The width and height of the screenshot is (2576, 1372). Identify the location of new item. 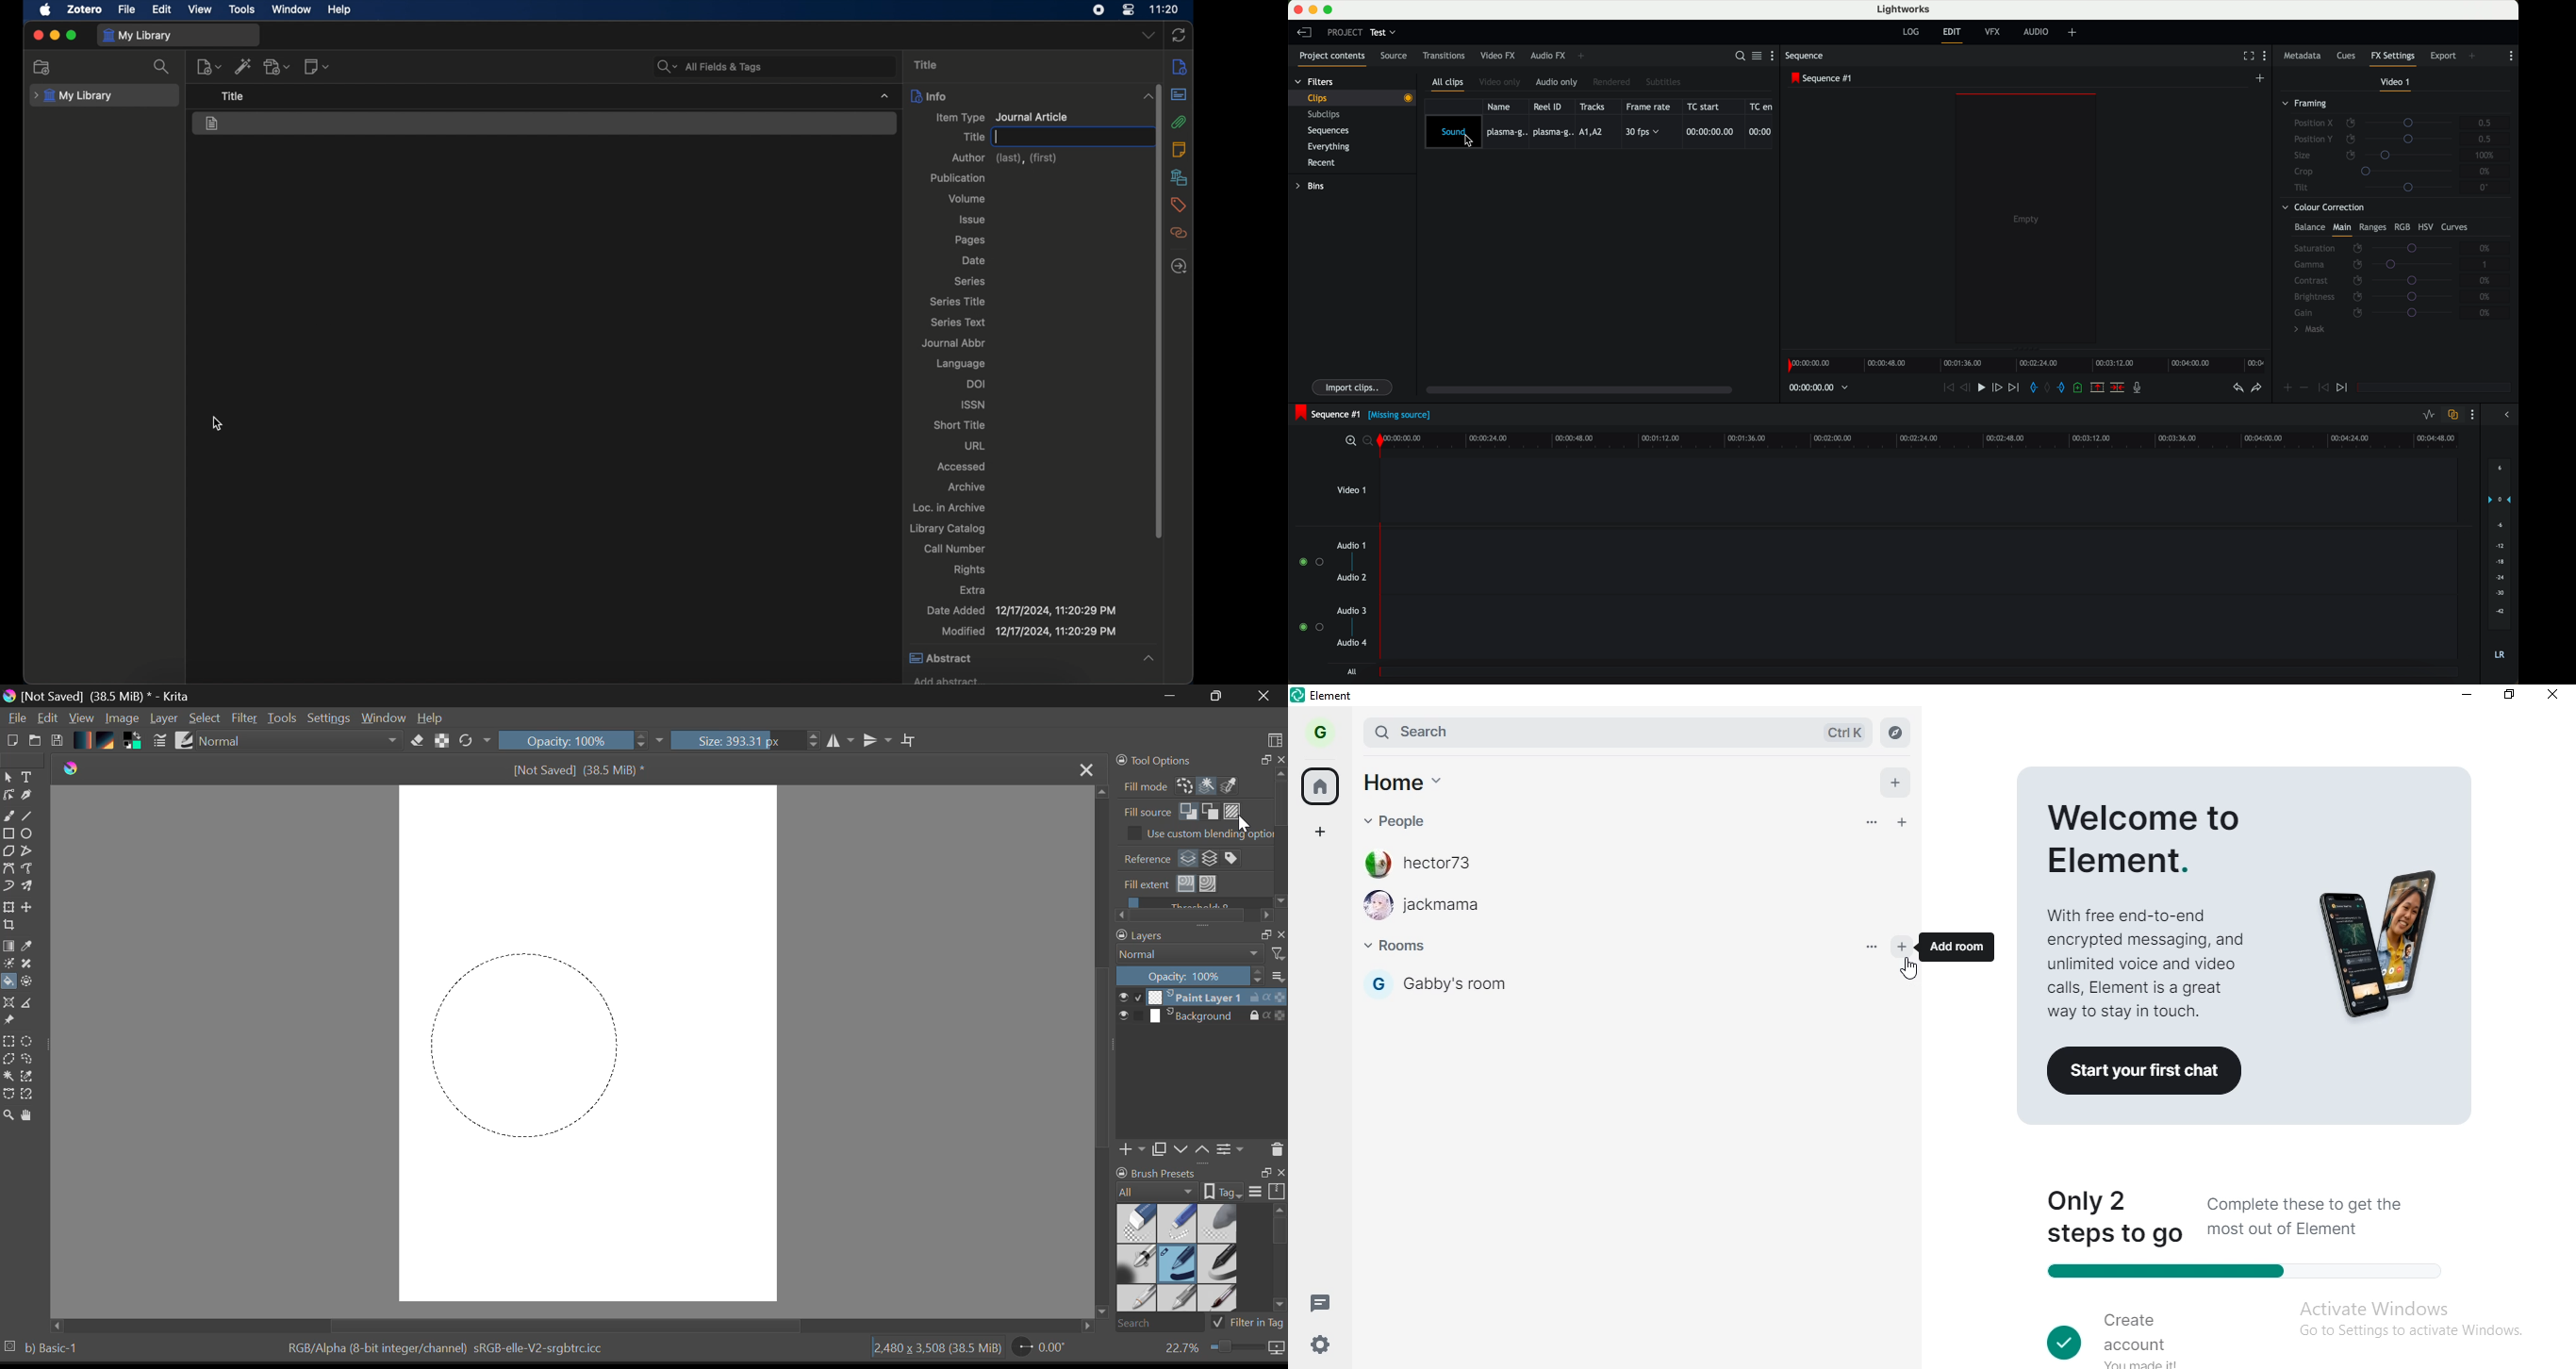
(209, 67).